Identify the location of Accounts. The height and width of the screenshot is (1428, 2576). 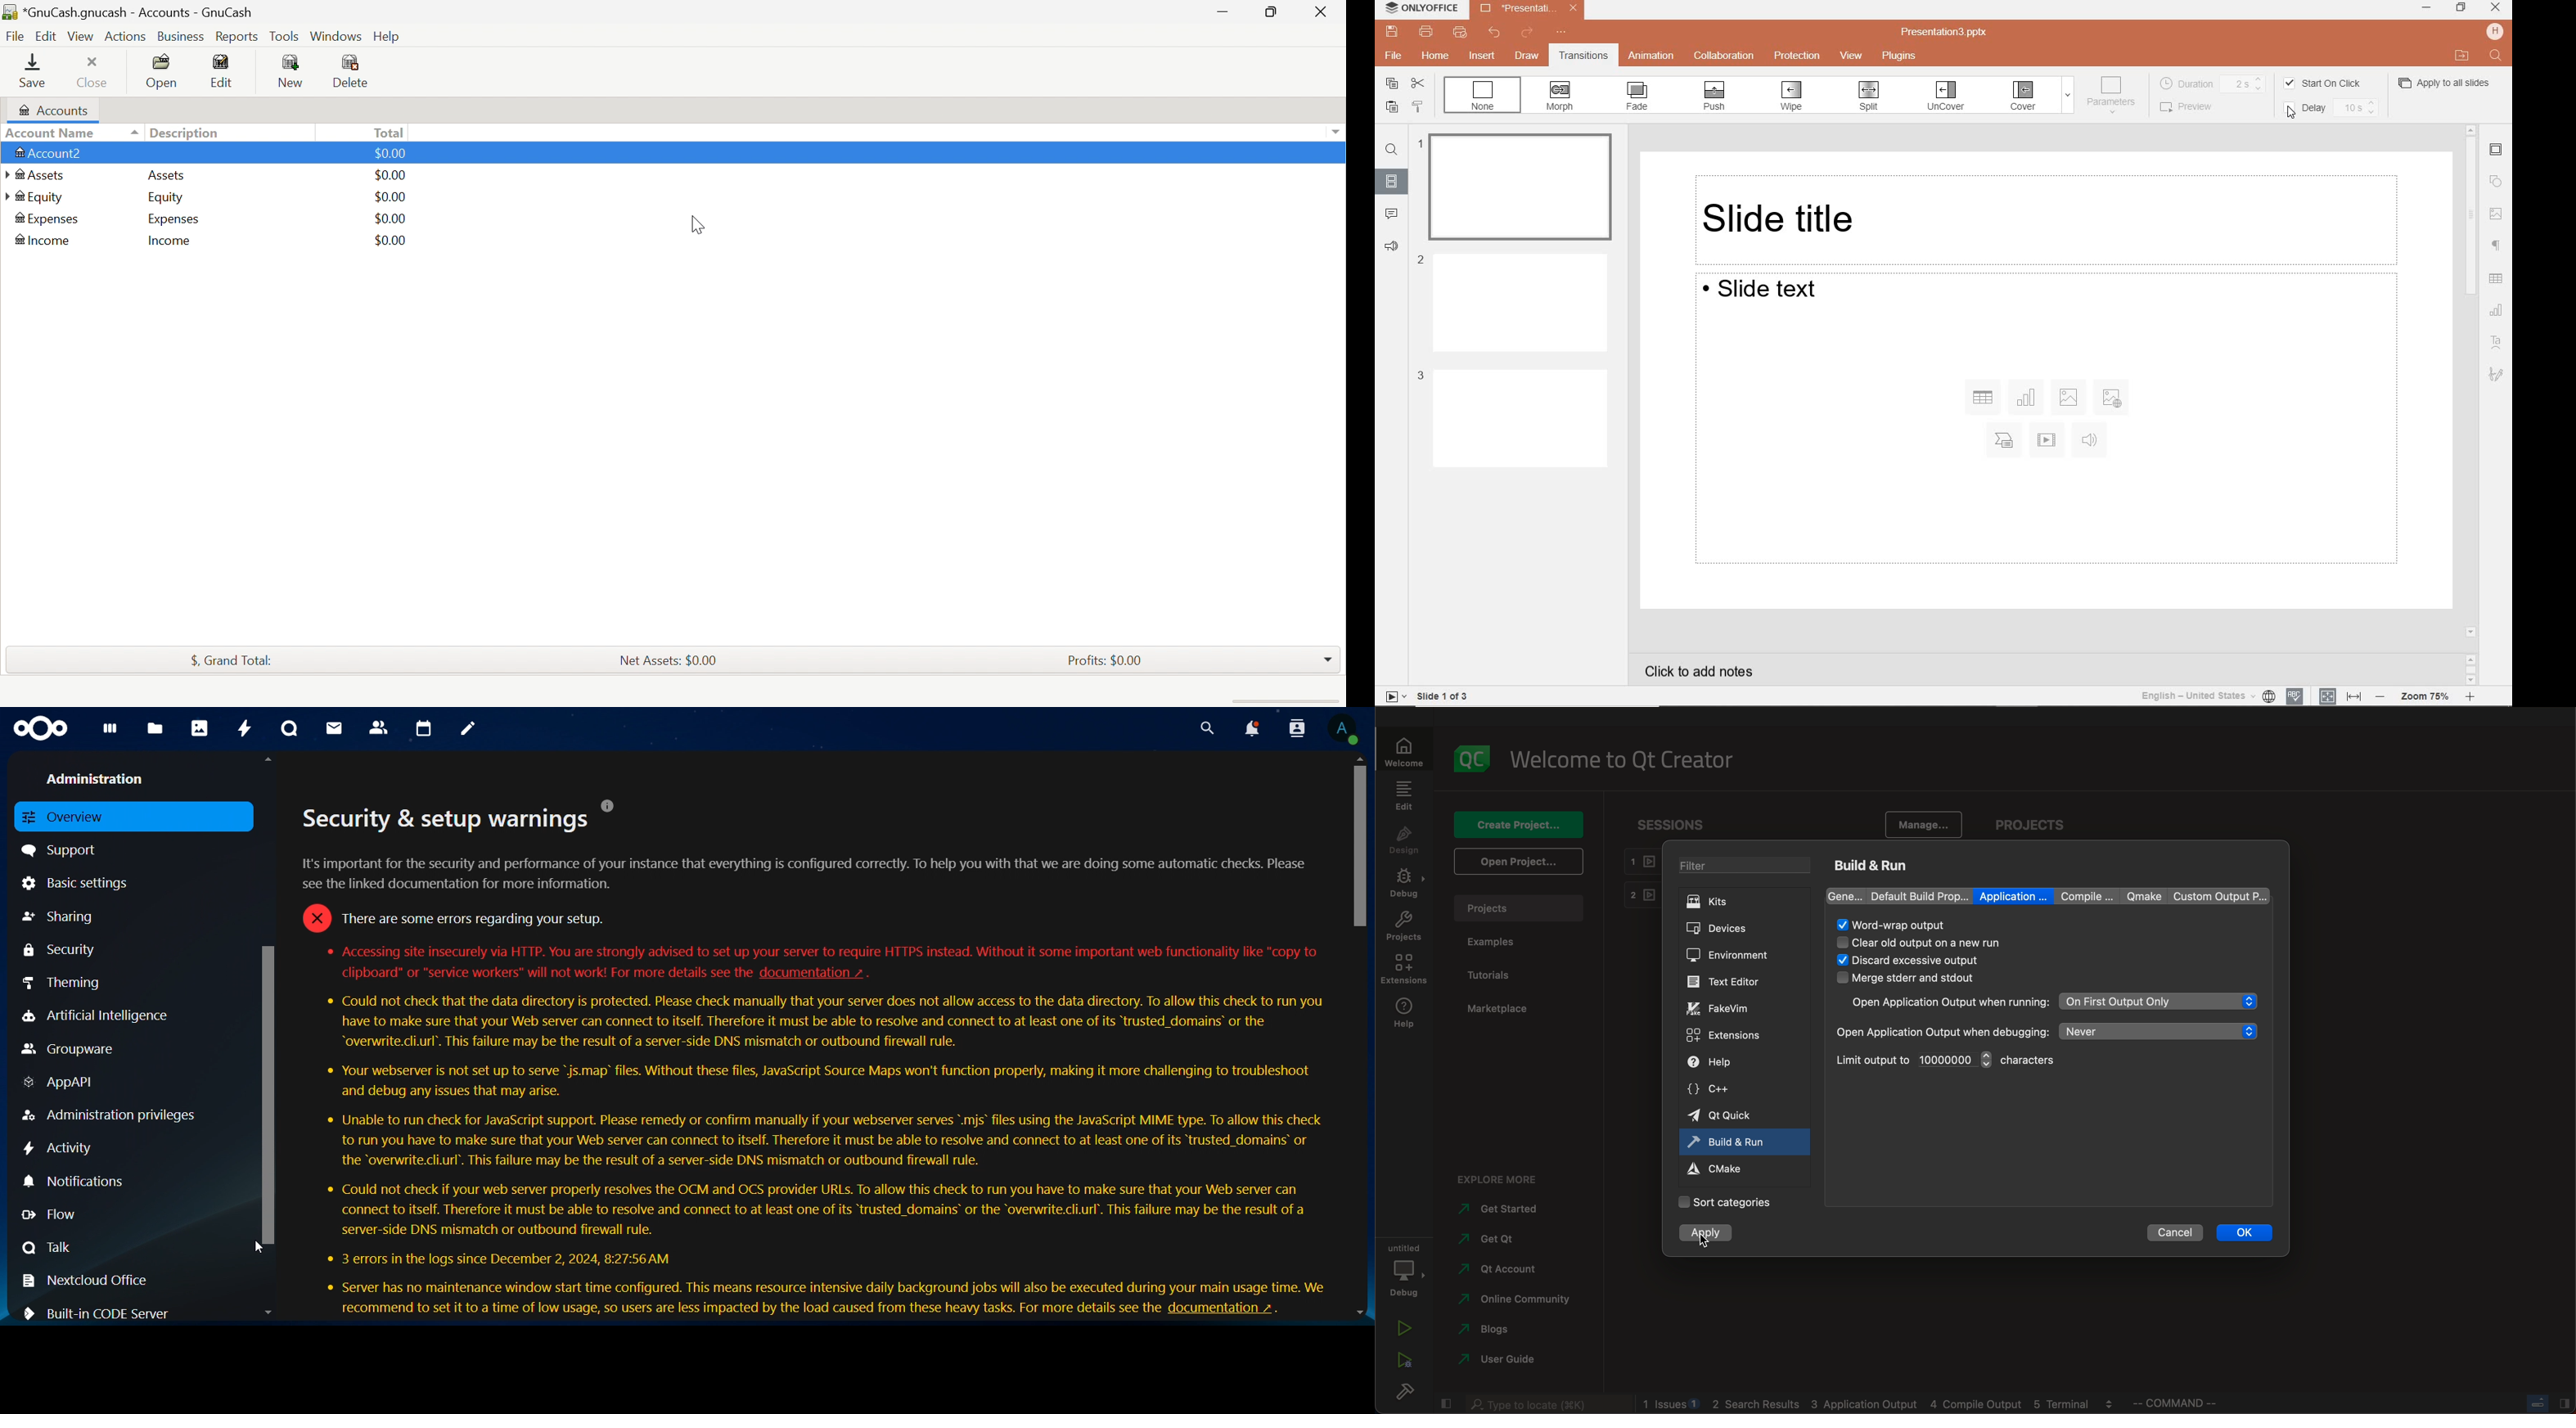
(55, 111).